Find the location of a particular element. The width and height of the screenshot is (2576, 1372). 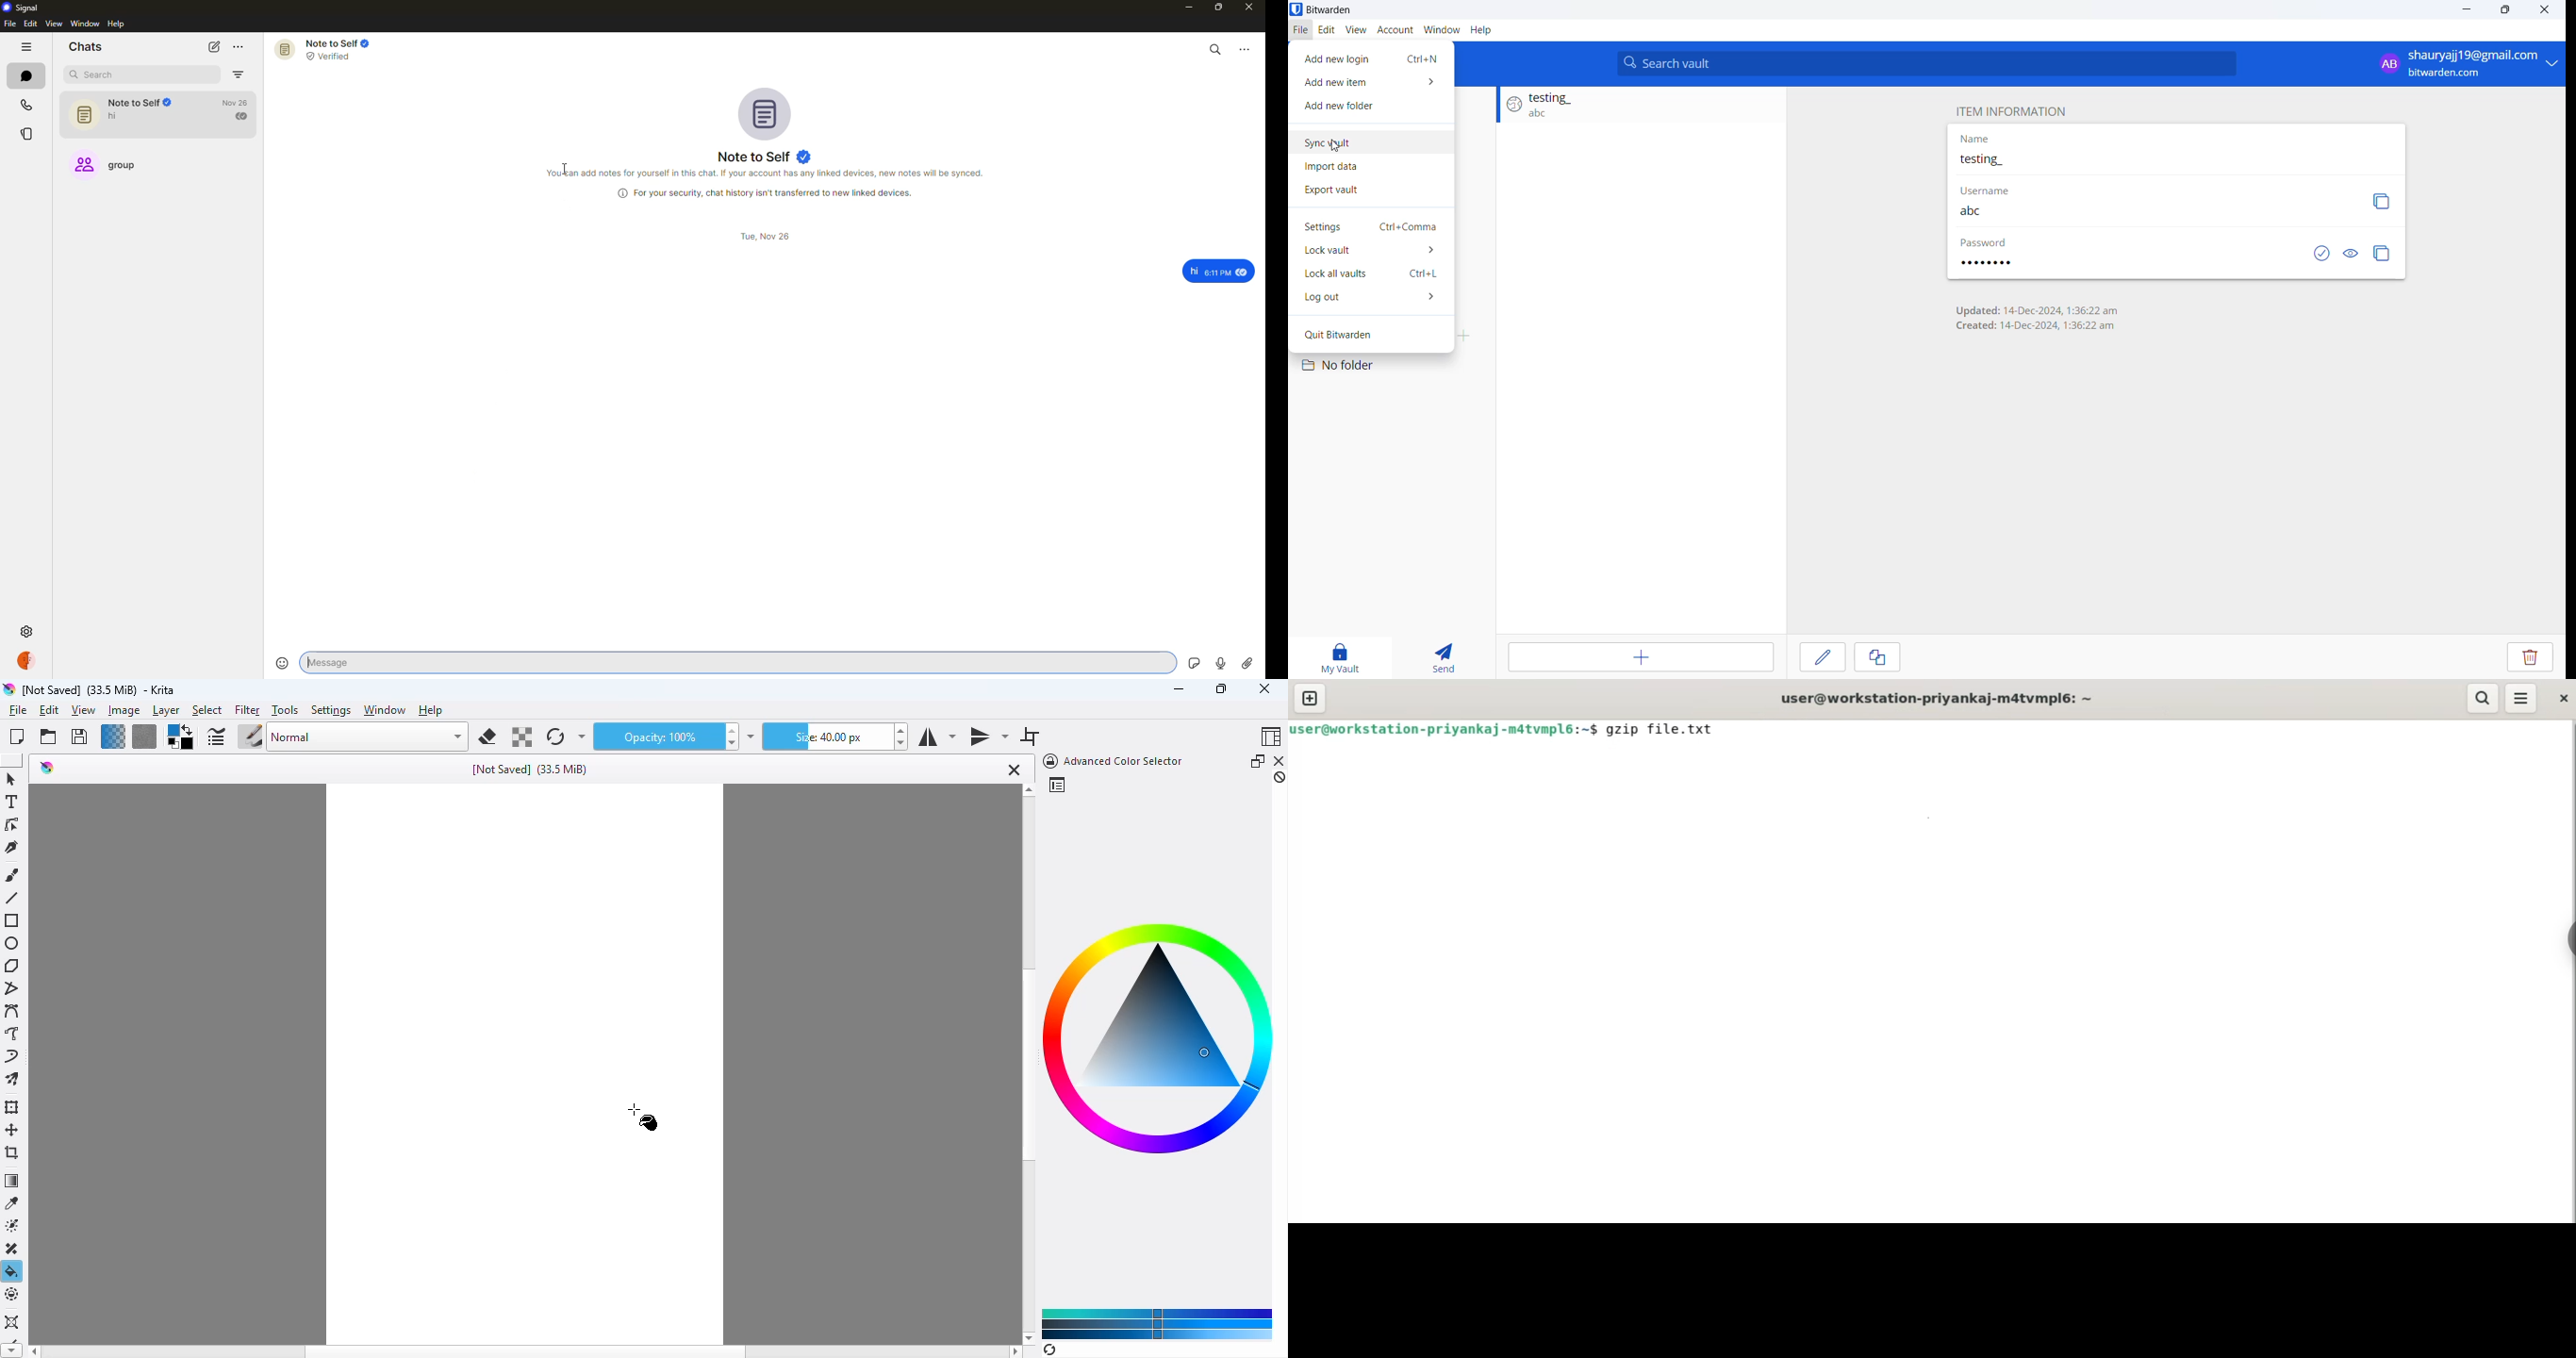

colorize mask tool is located at coordinates (14, 1226).